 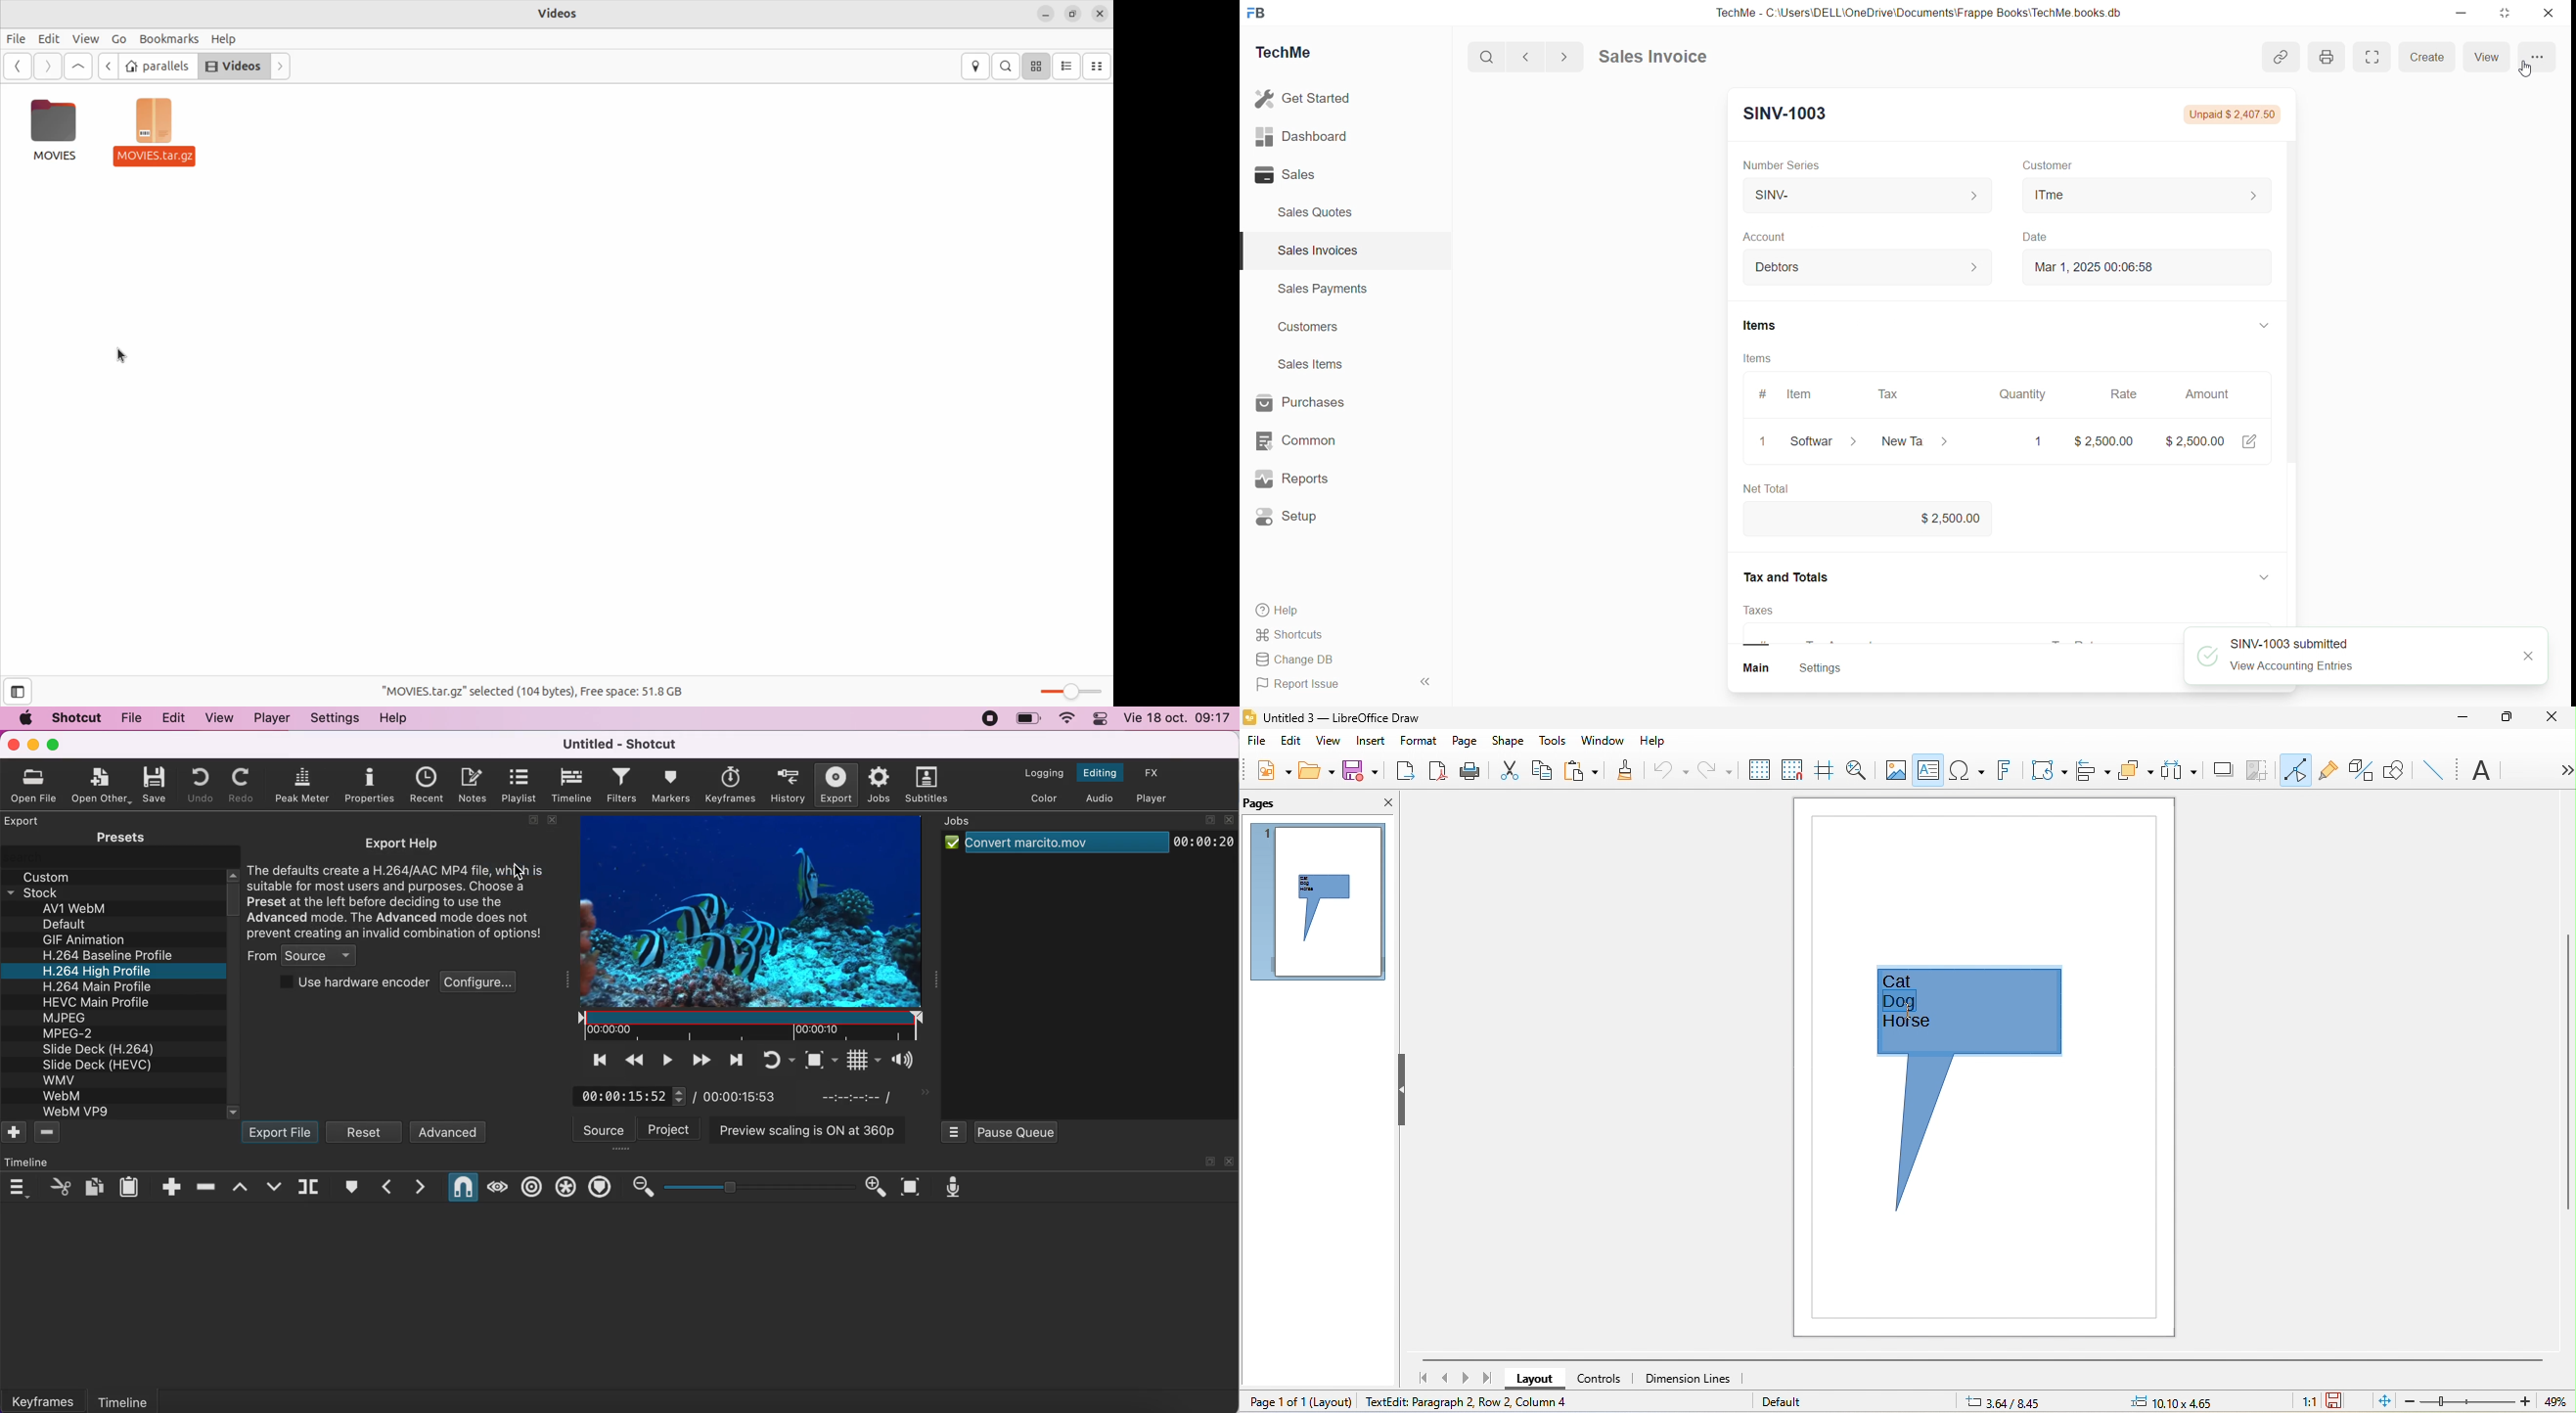 What do you see at coordinates (1608, 1378) in the screenshot?
I see `controls` at bounding box center [1608, 1378].